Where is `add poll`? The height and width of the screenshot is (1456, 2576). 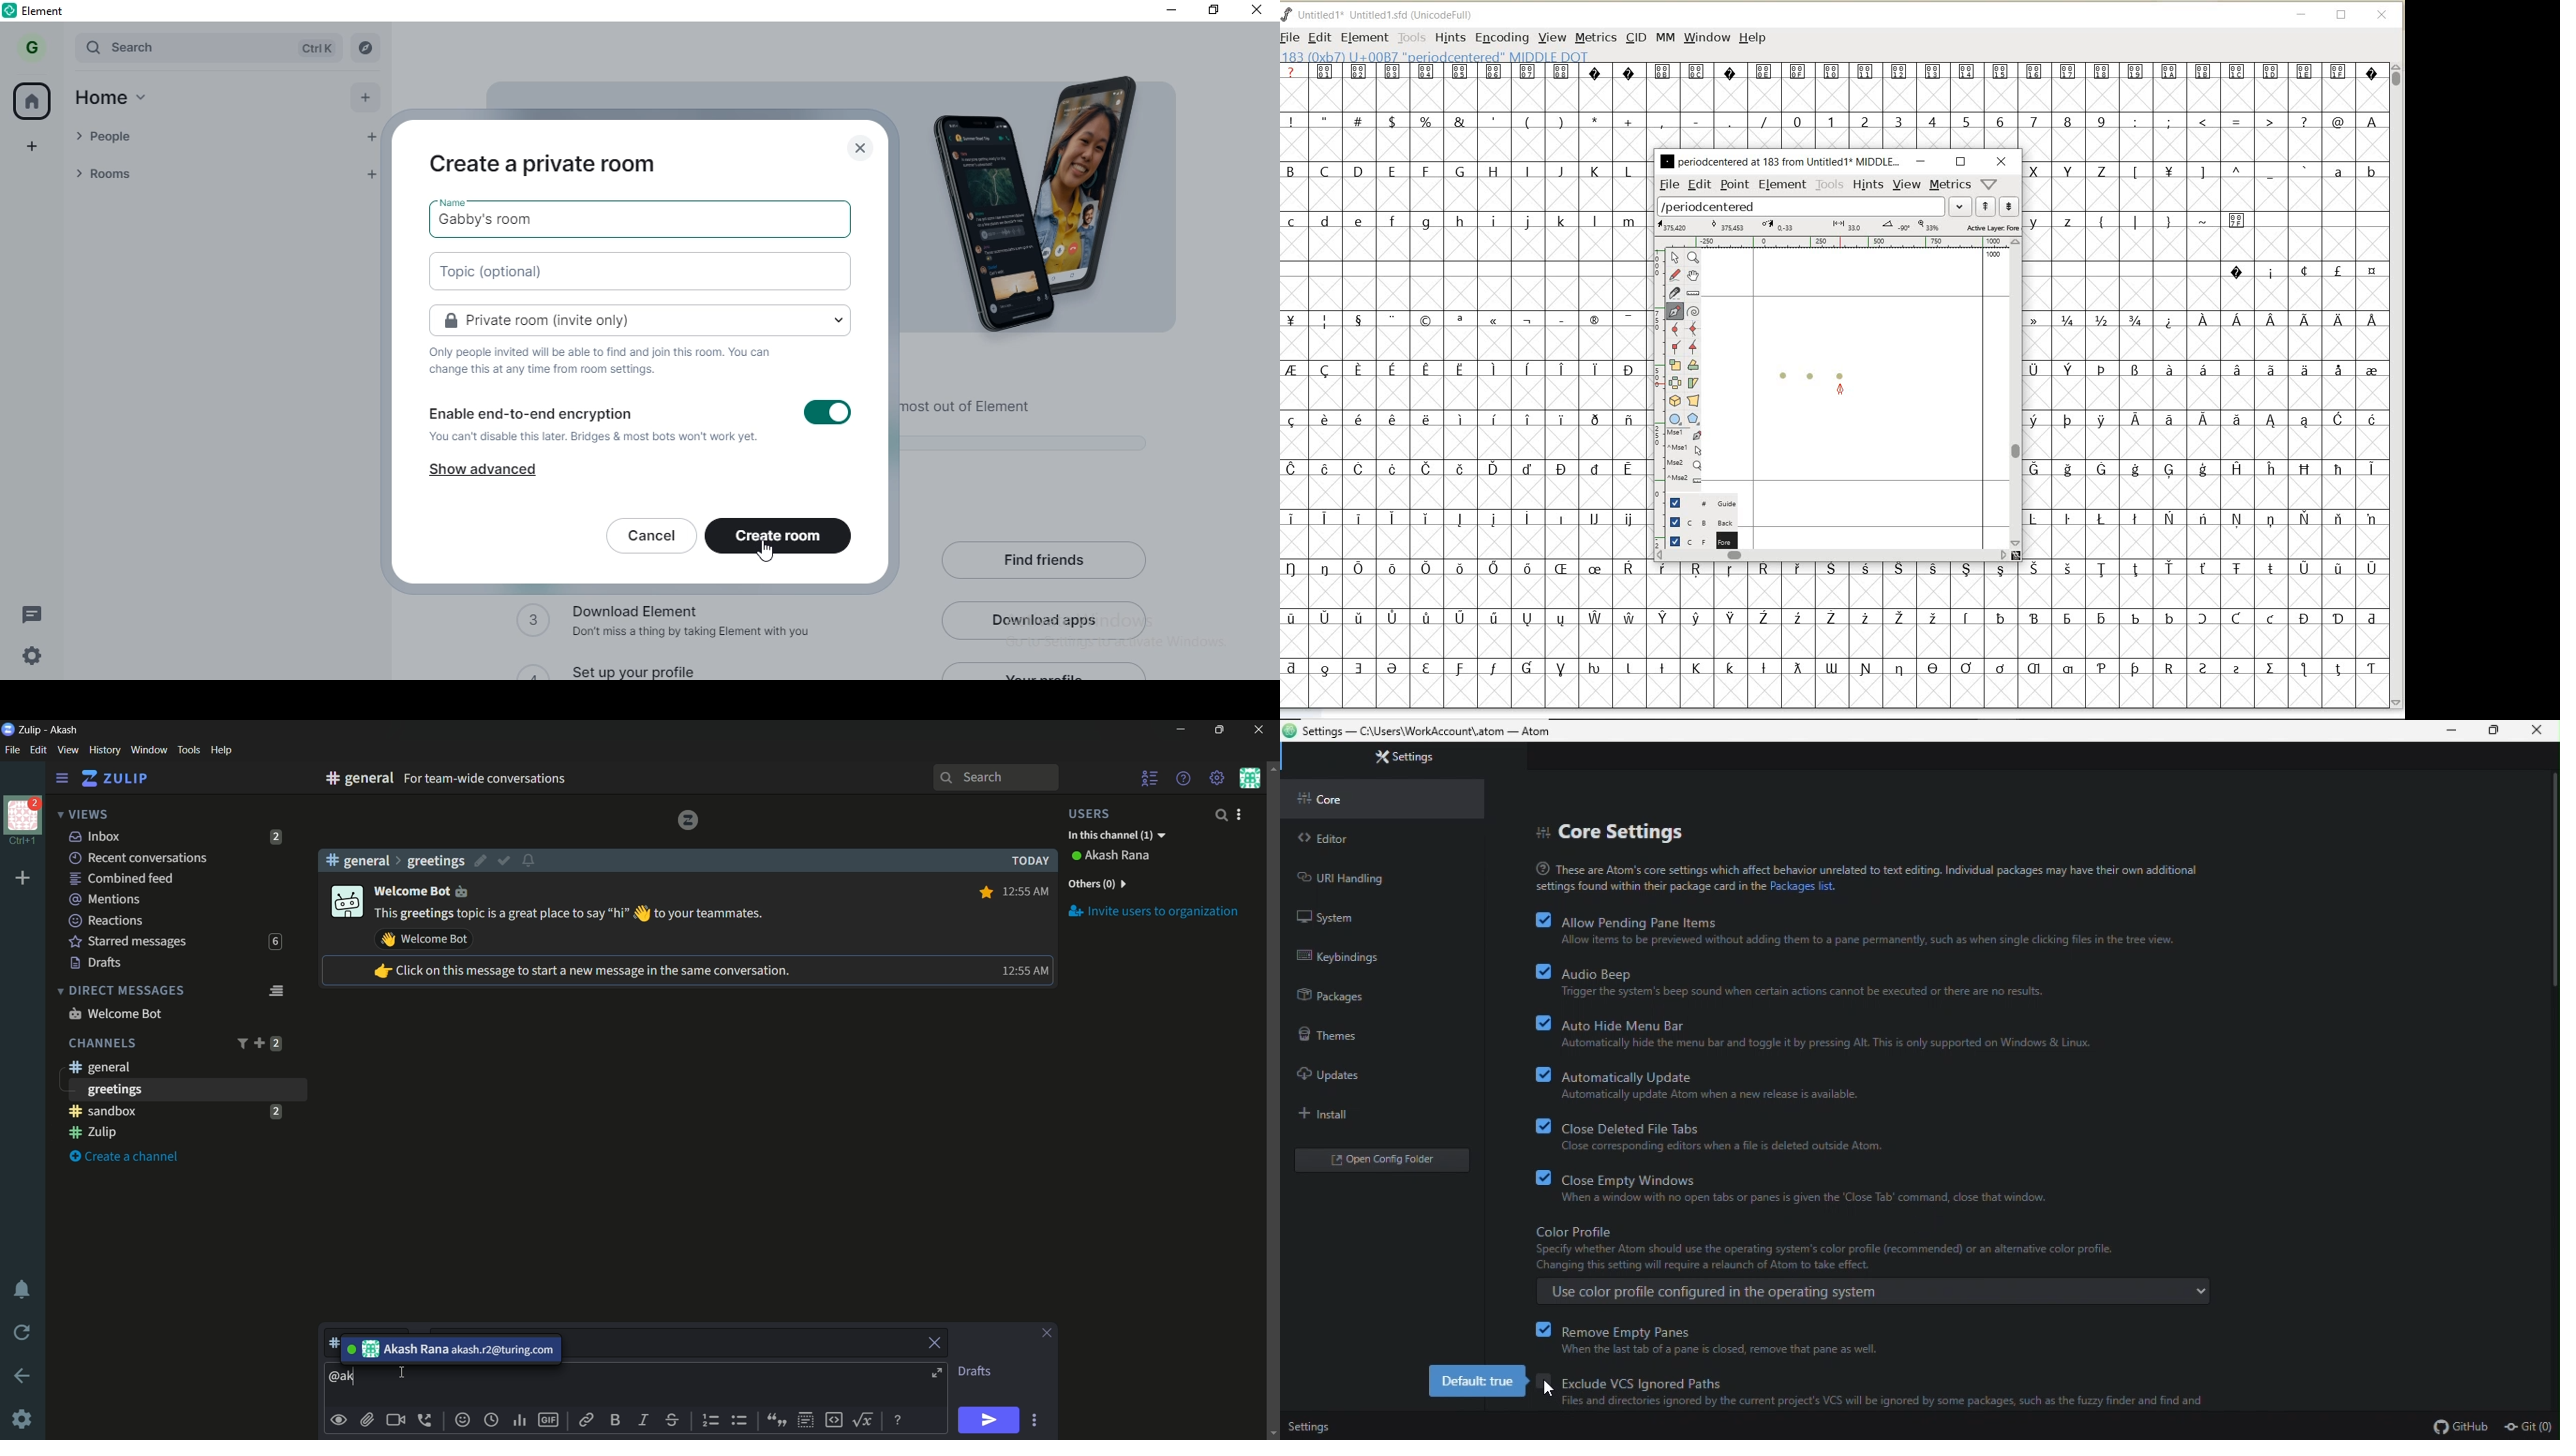
add poll is located at coordinates (521, 1421).